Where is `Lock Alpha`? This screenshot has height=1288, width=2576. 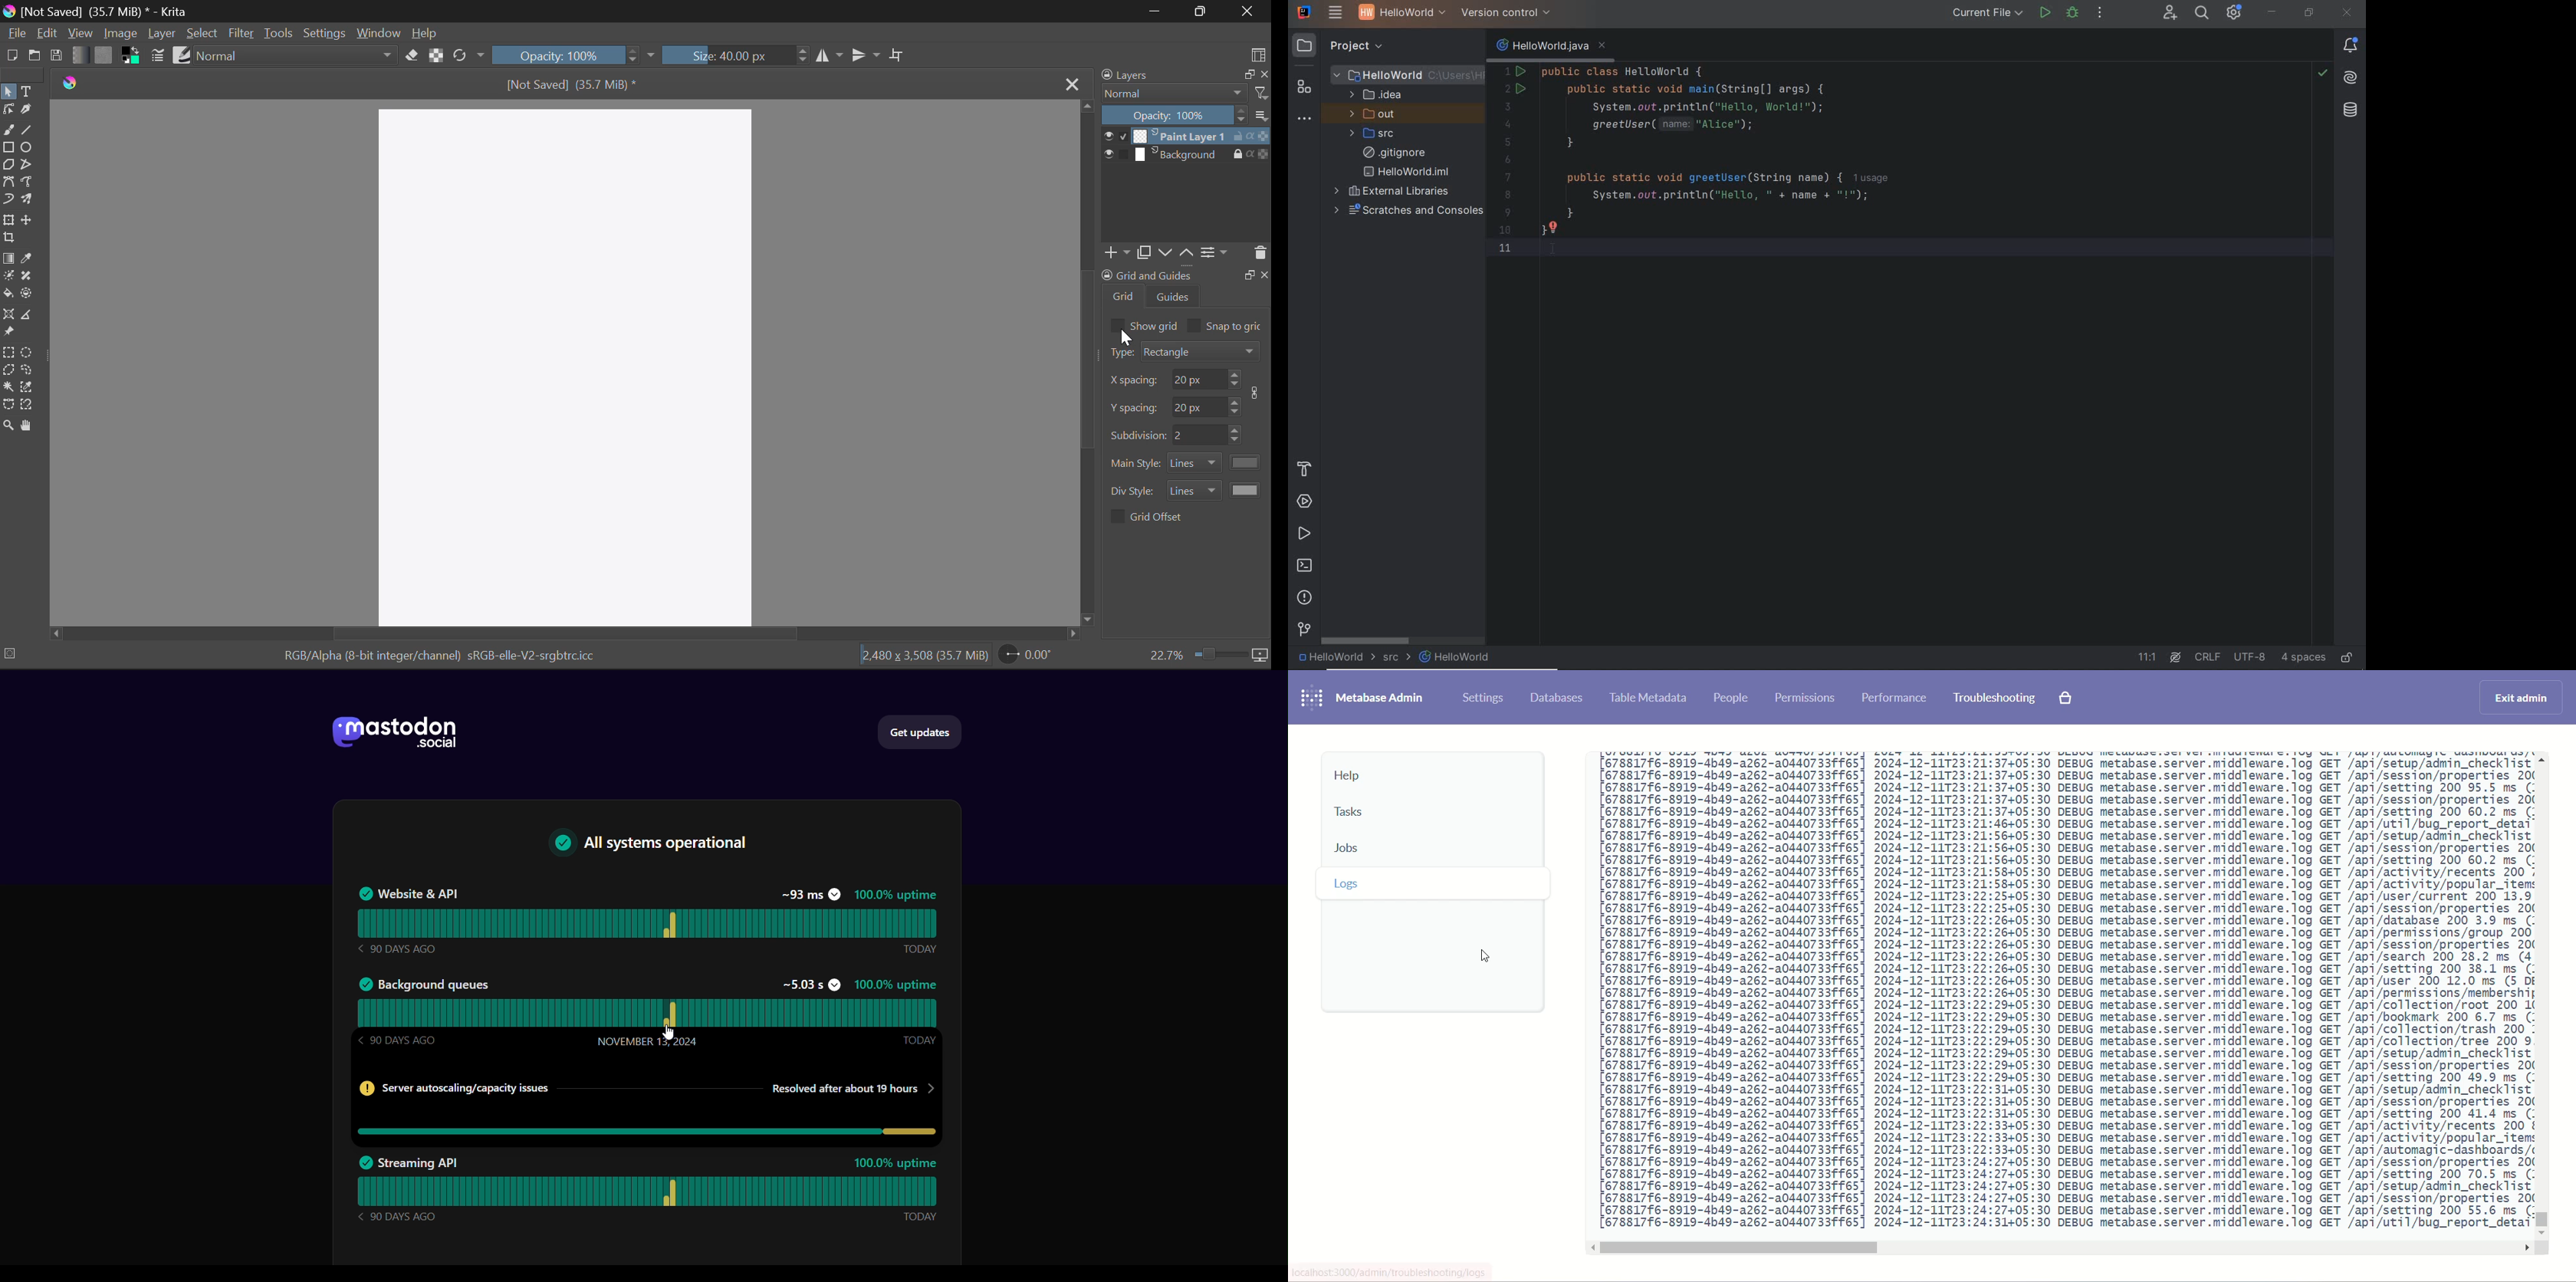 Lock Alpha is located at coordinates (436, 54).